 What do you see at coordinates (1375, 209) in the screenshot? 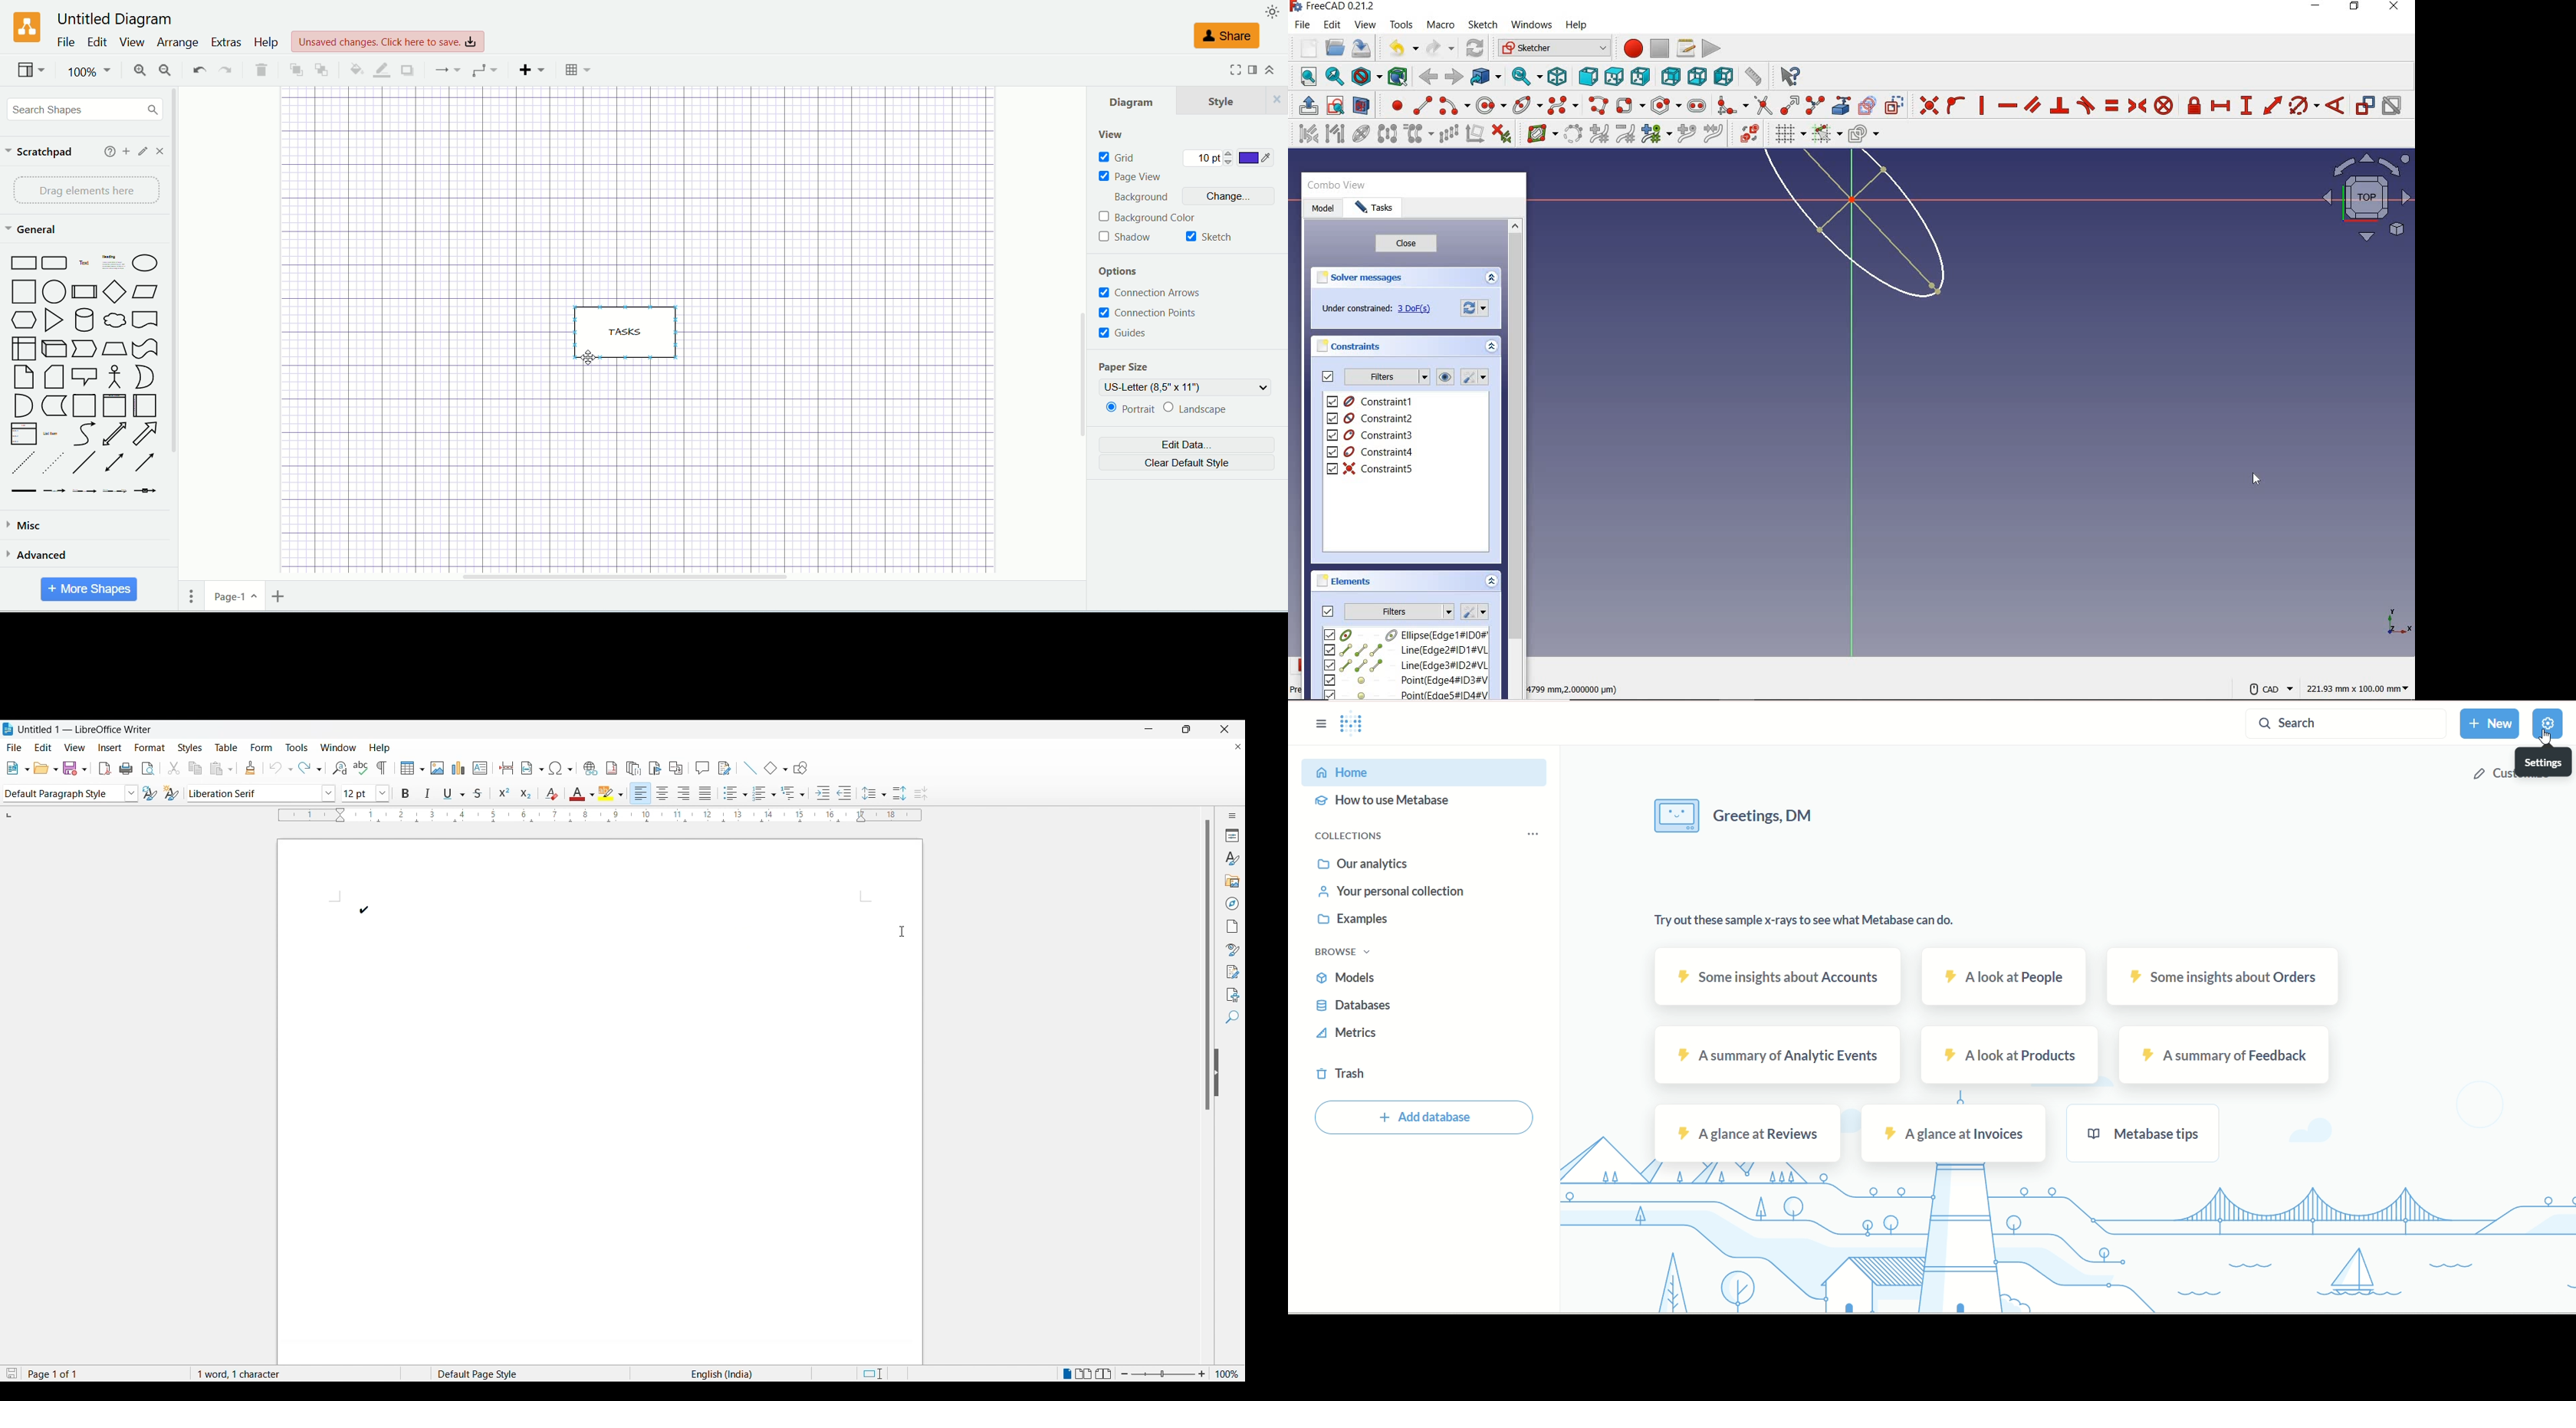
I see `tasks` at bounding box center [1375, 209].